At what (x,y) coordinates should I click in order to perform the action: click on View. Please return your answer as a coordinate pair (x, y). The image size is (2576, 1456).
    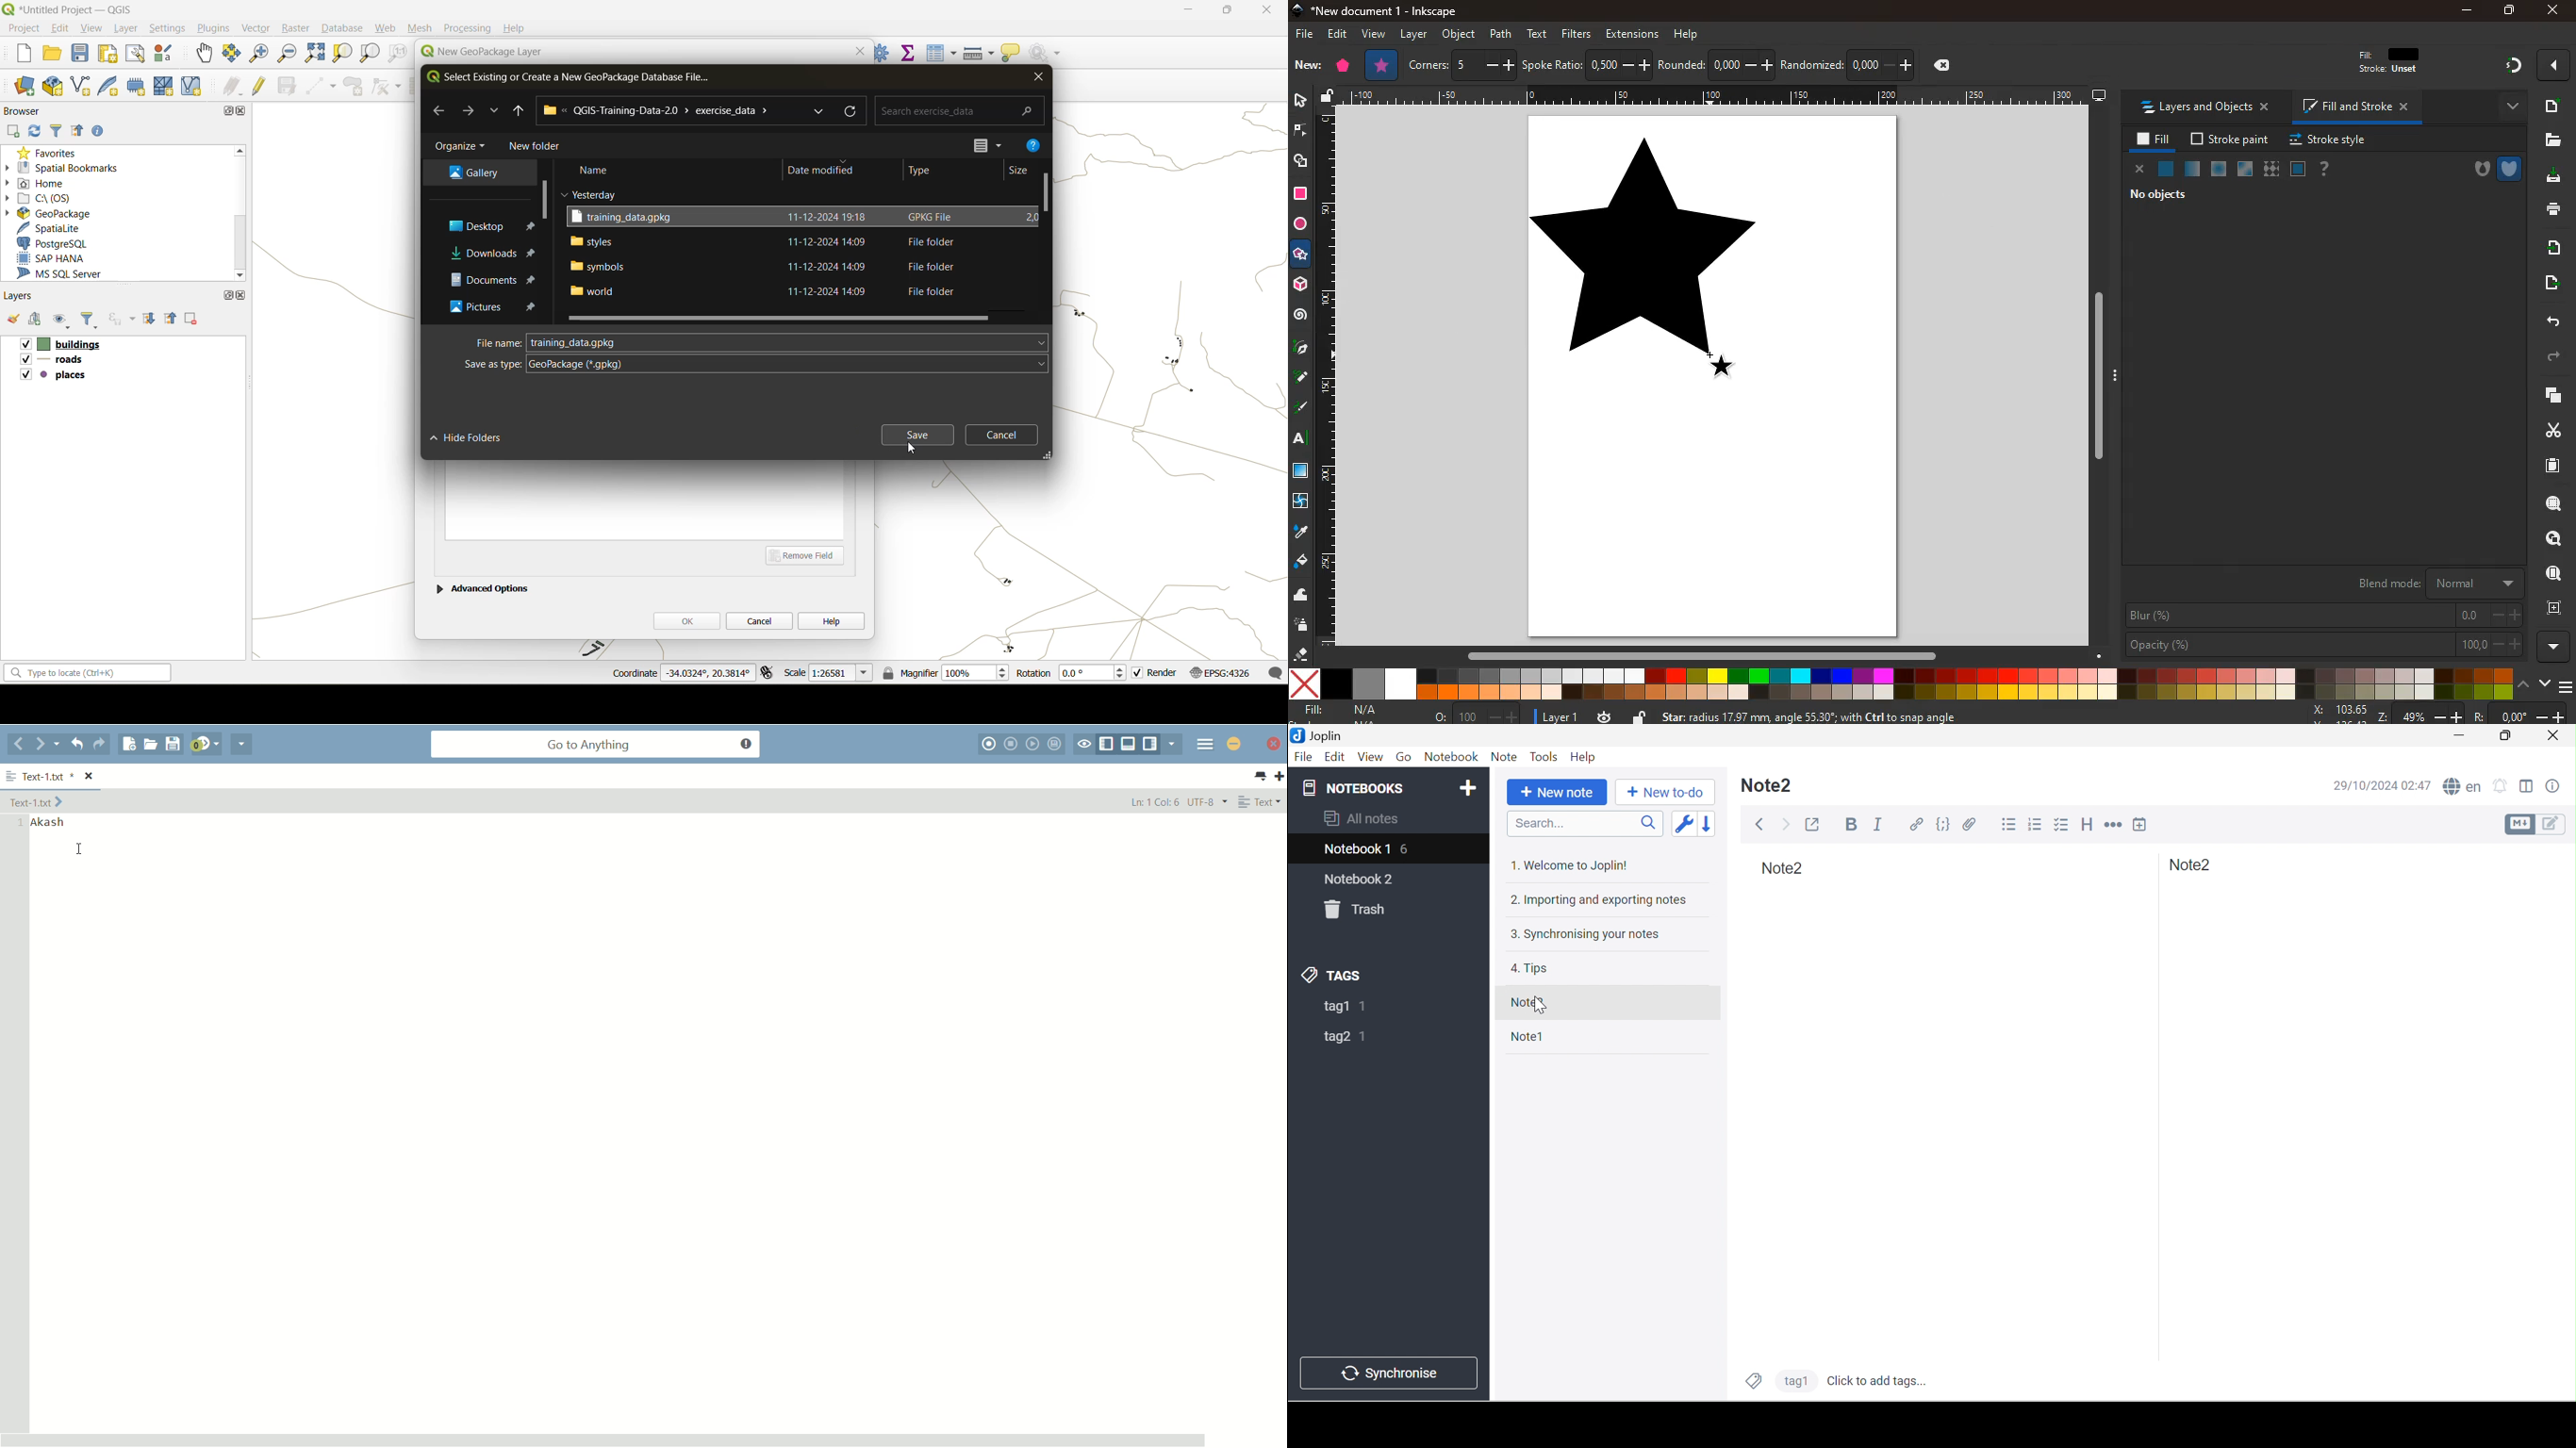
    Looking at the image, I should click on (1372, 758).